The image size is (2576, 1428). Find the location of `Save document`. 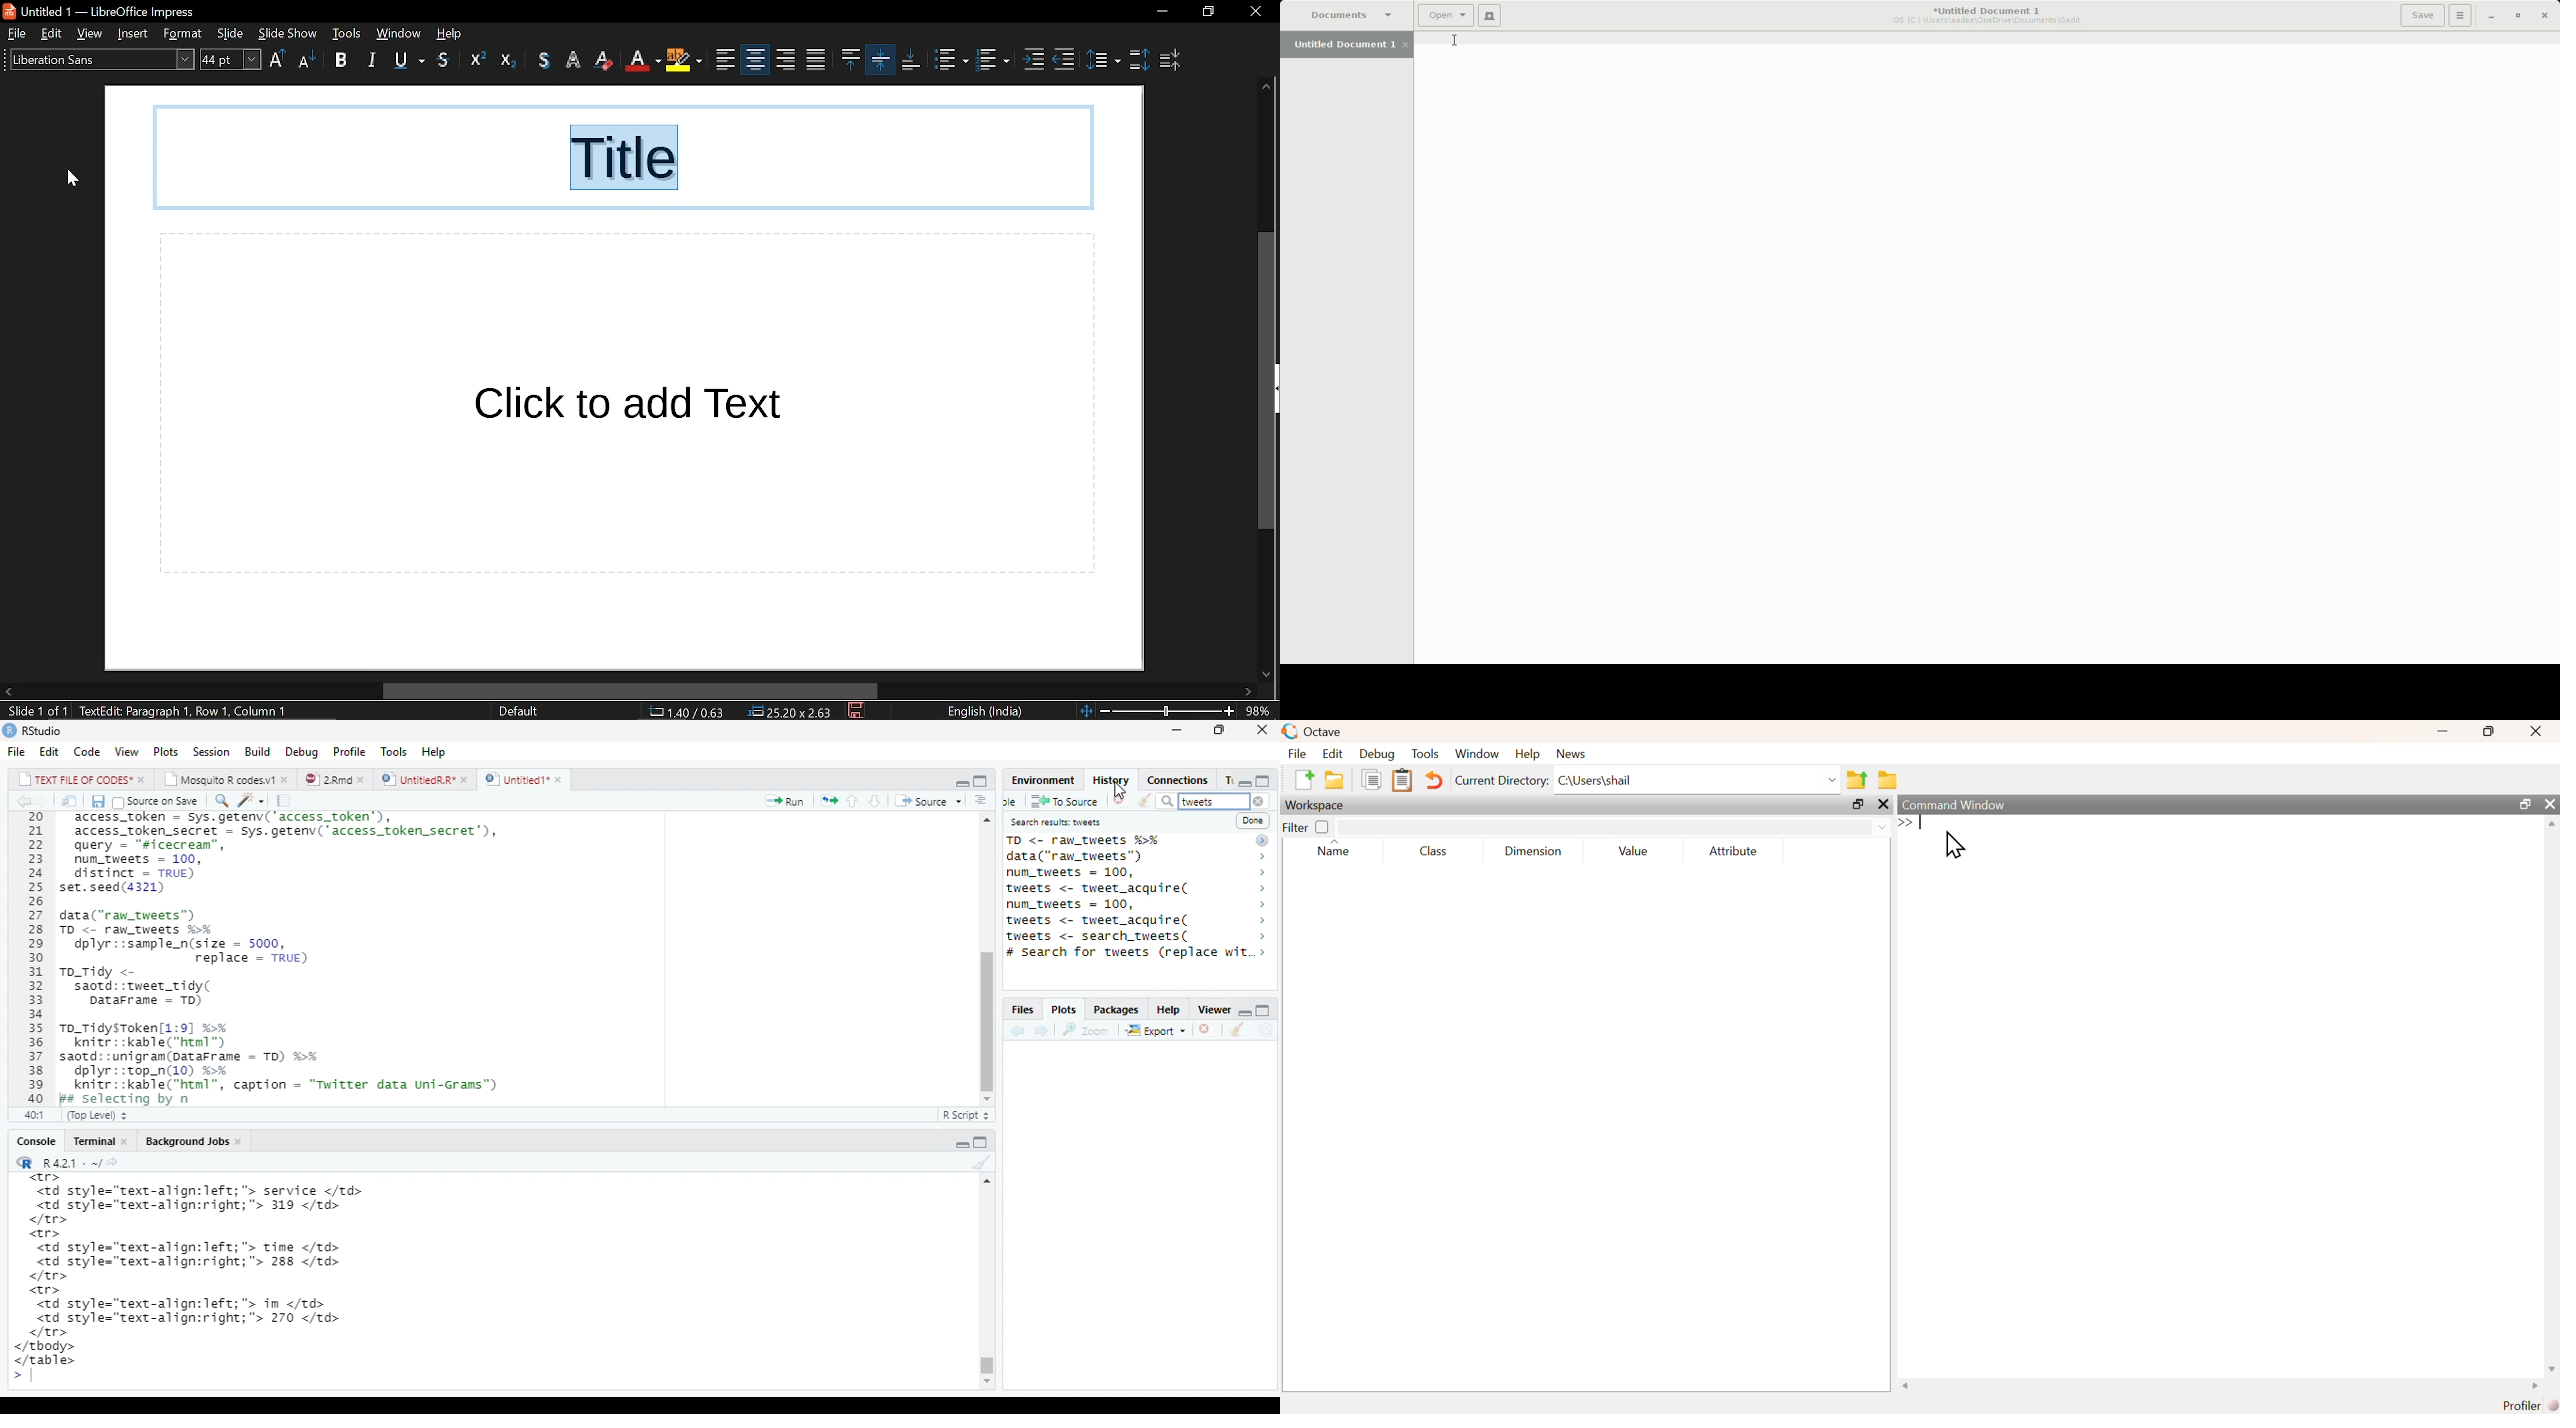

Save document is located at coordinates (96, 801).